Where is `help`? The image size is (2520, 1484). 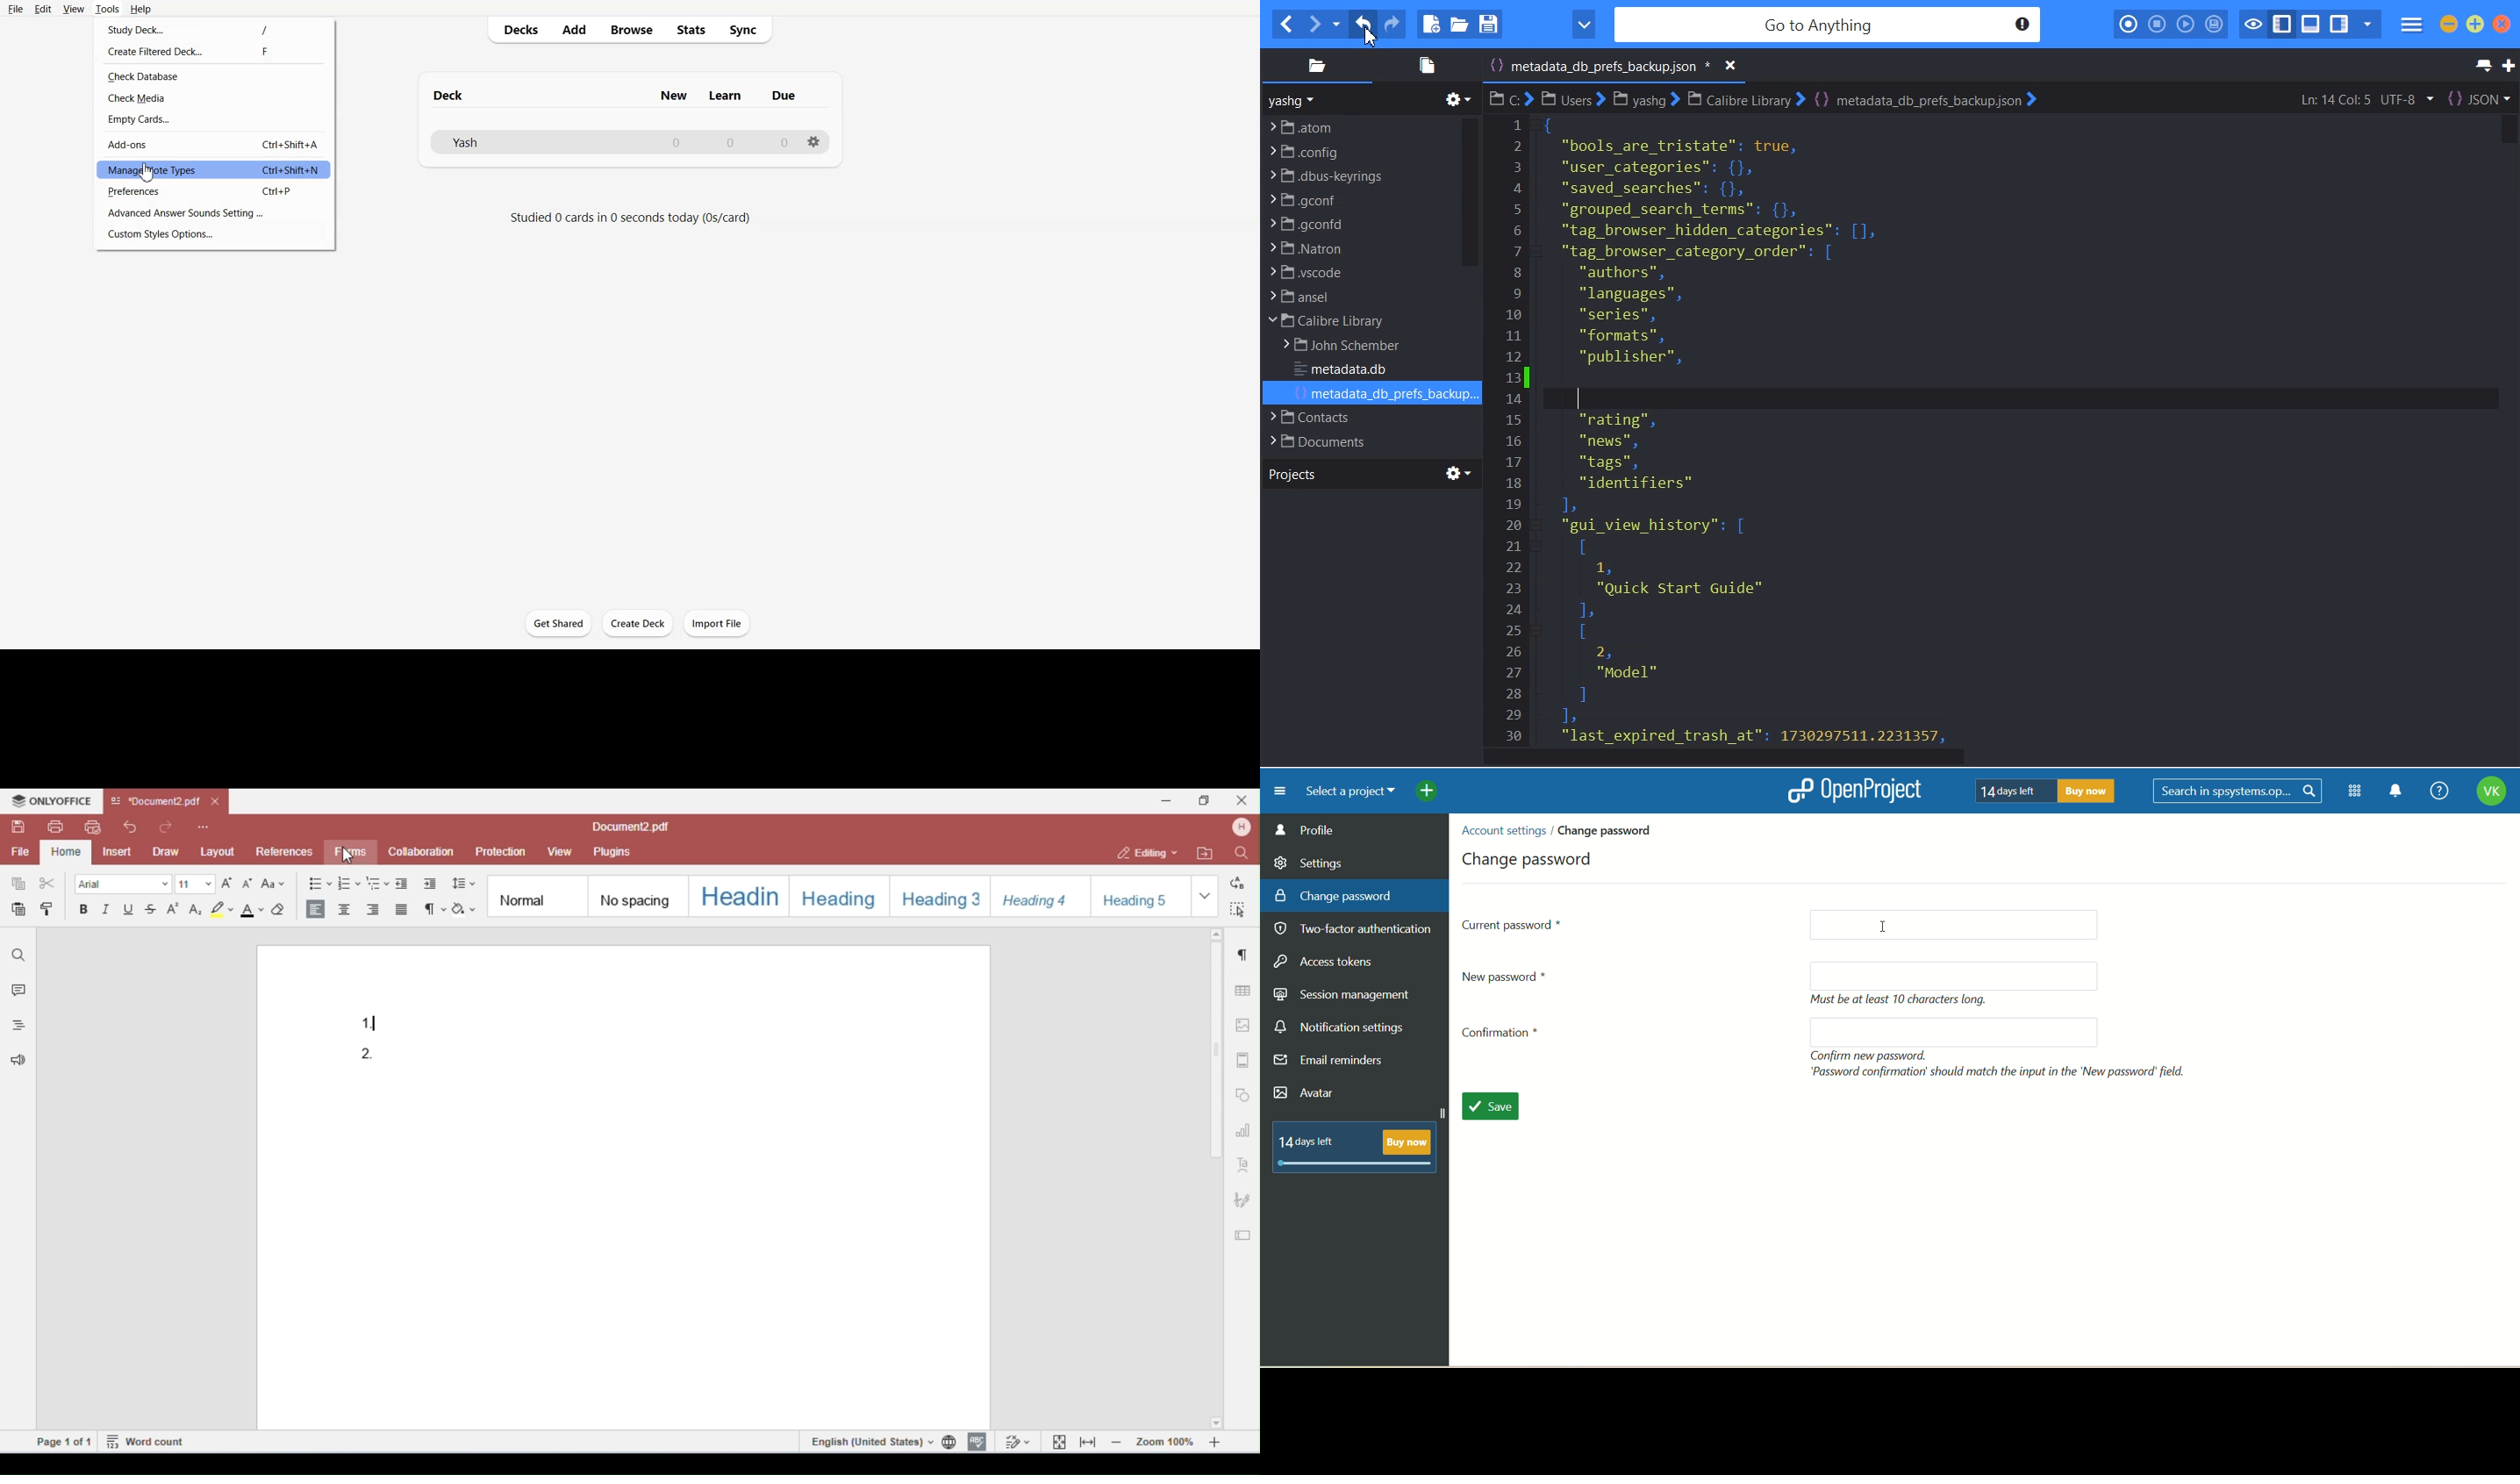 help is located at coordinates (2435, 792).